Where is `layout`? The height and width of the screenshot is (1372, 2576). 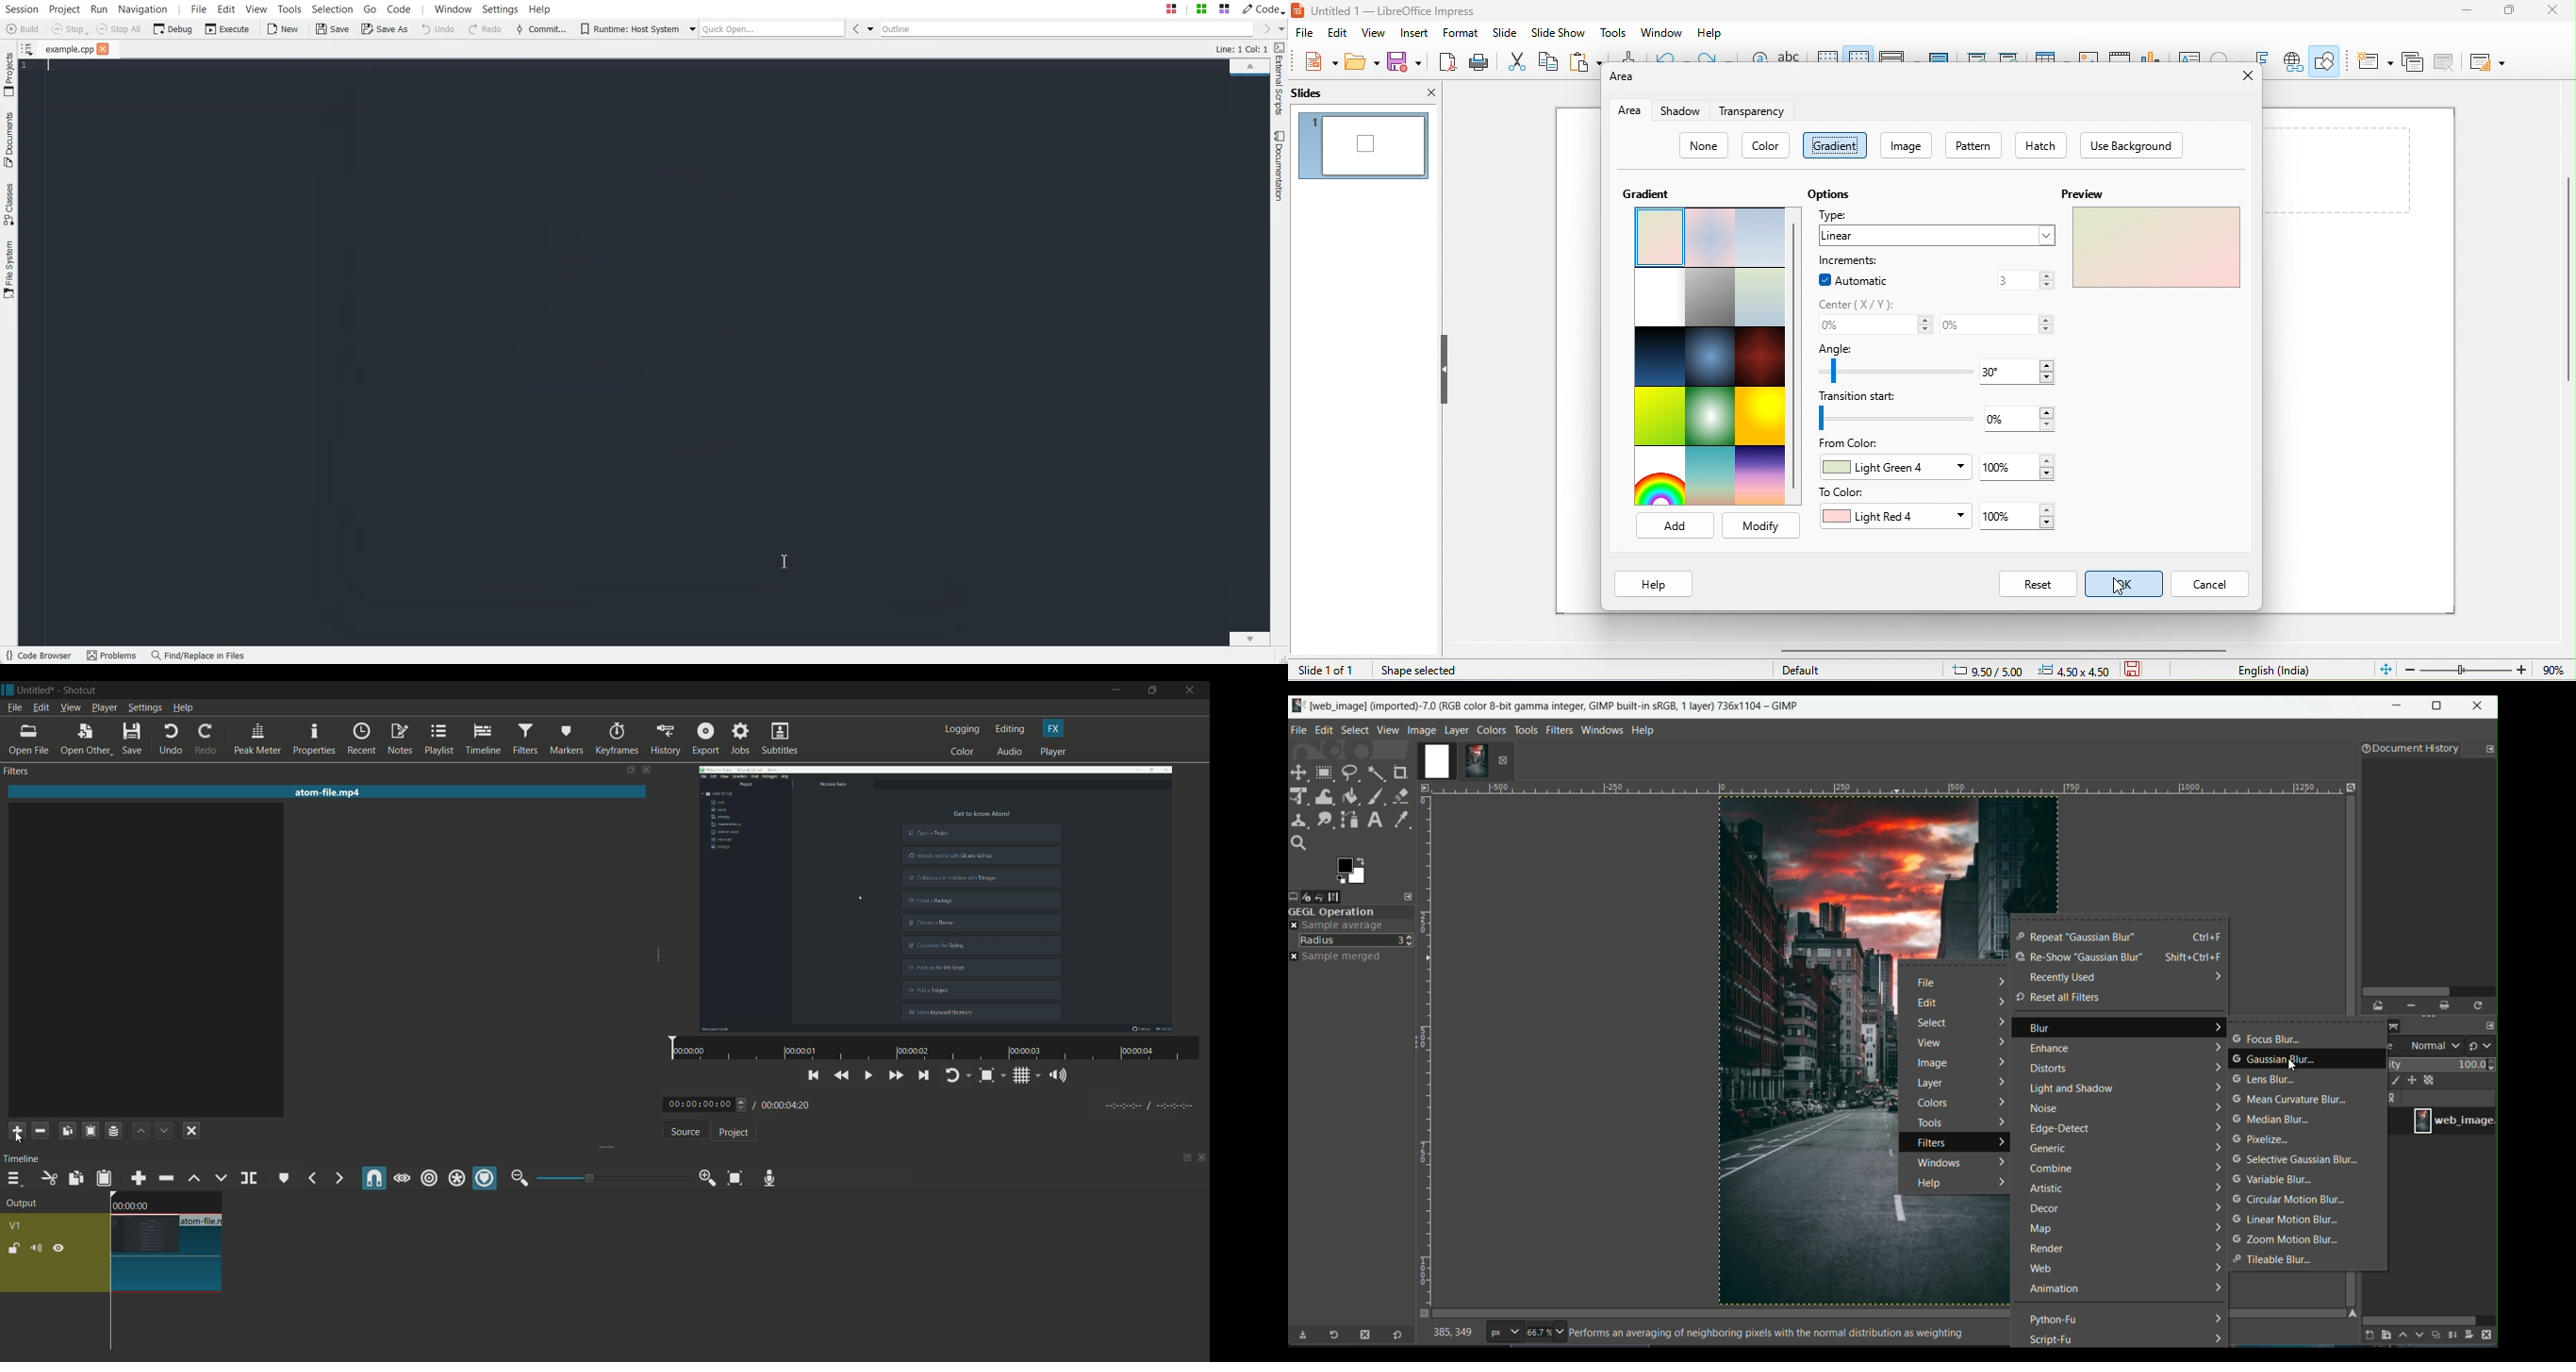 layout is located at coordinates (2488, 63).